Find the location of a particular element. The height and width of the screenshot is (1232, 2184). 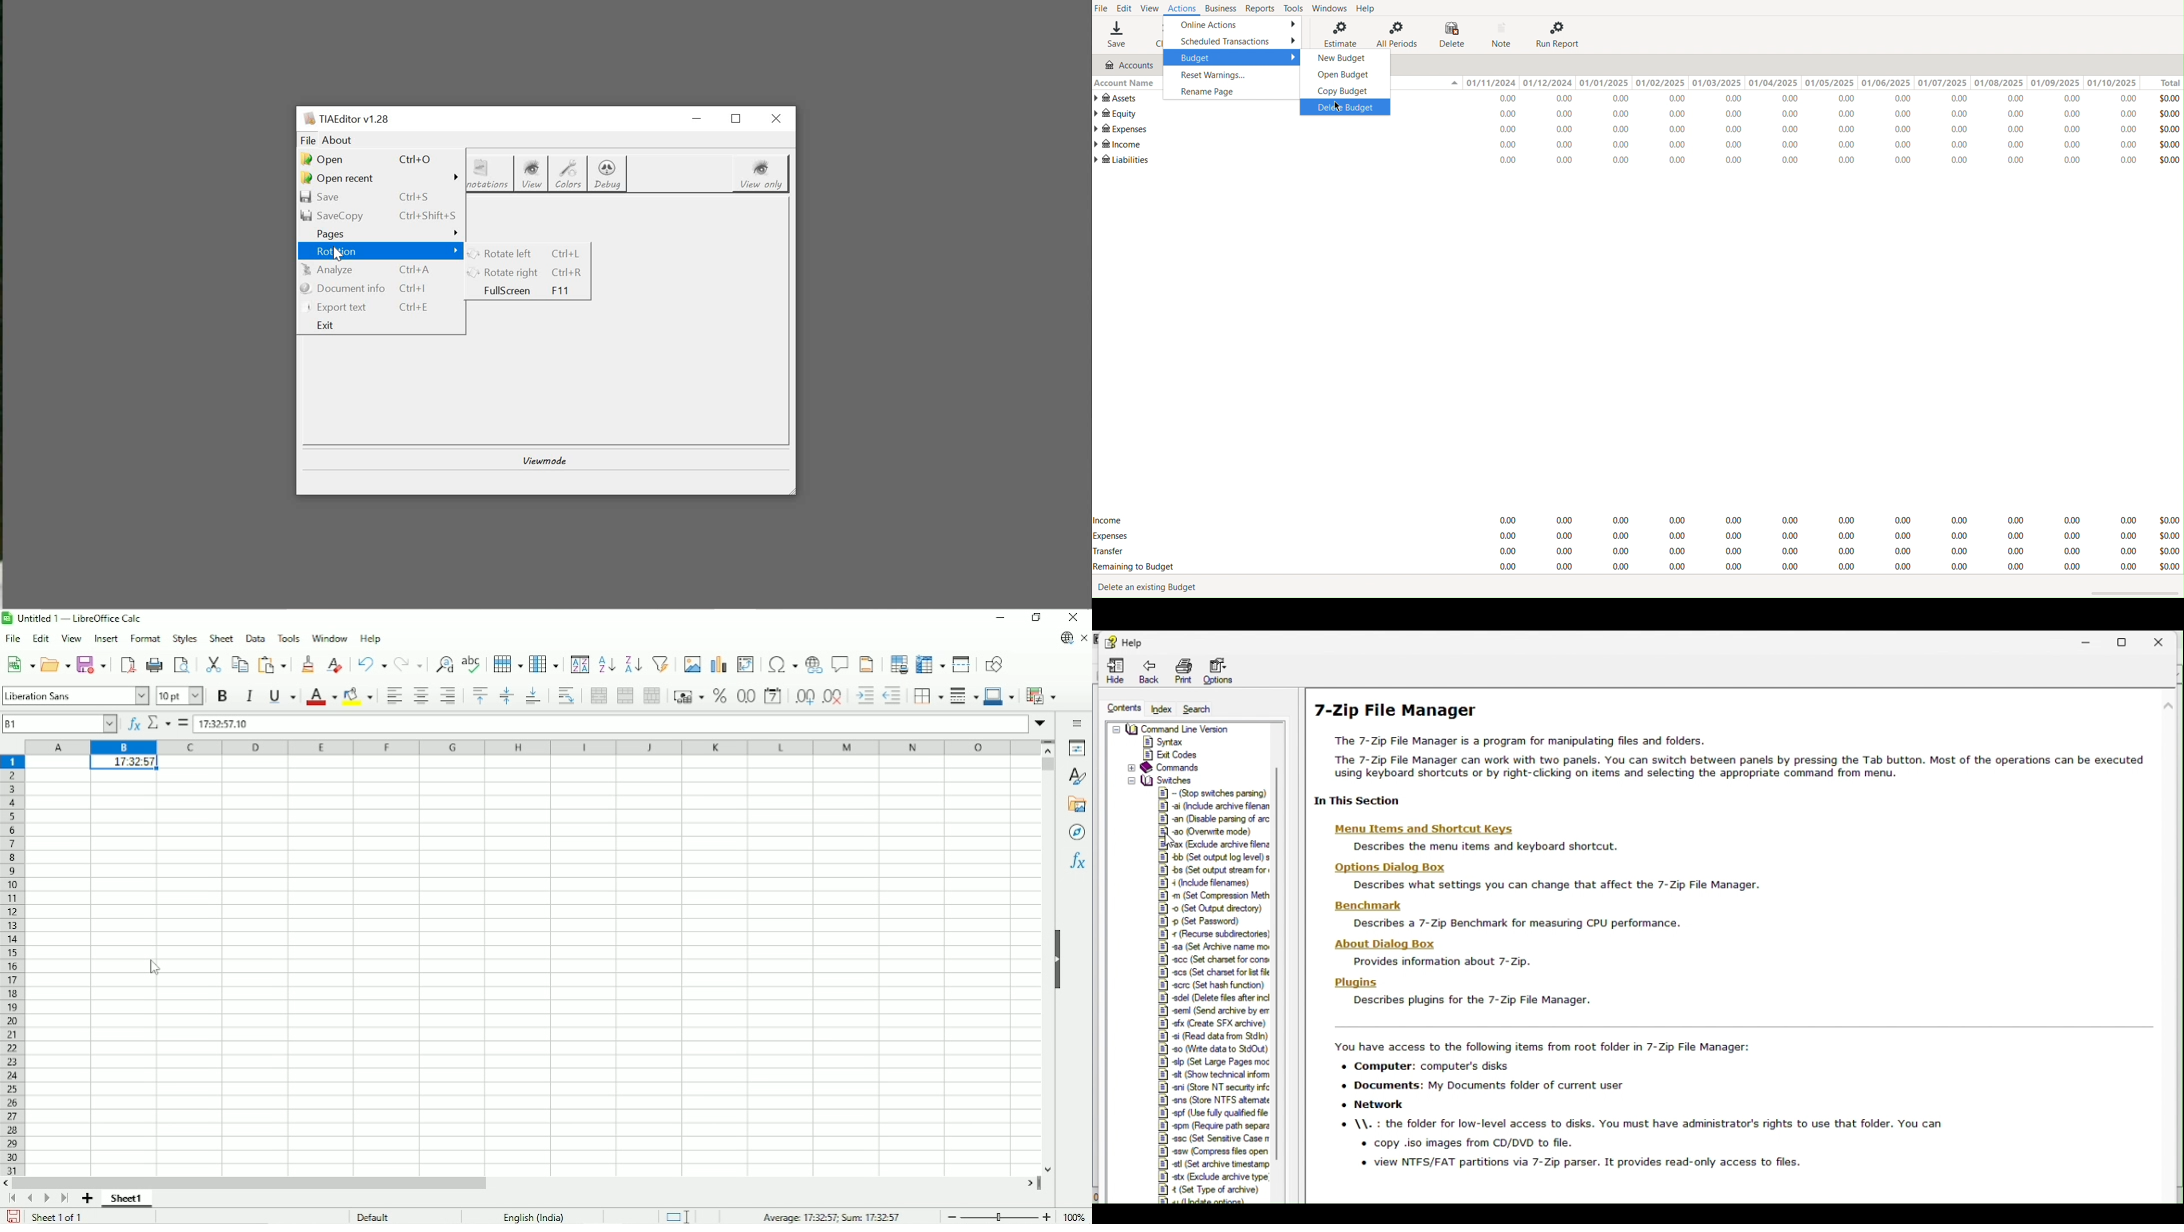

Styles is located at coordinates (1079, 775).